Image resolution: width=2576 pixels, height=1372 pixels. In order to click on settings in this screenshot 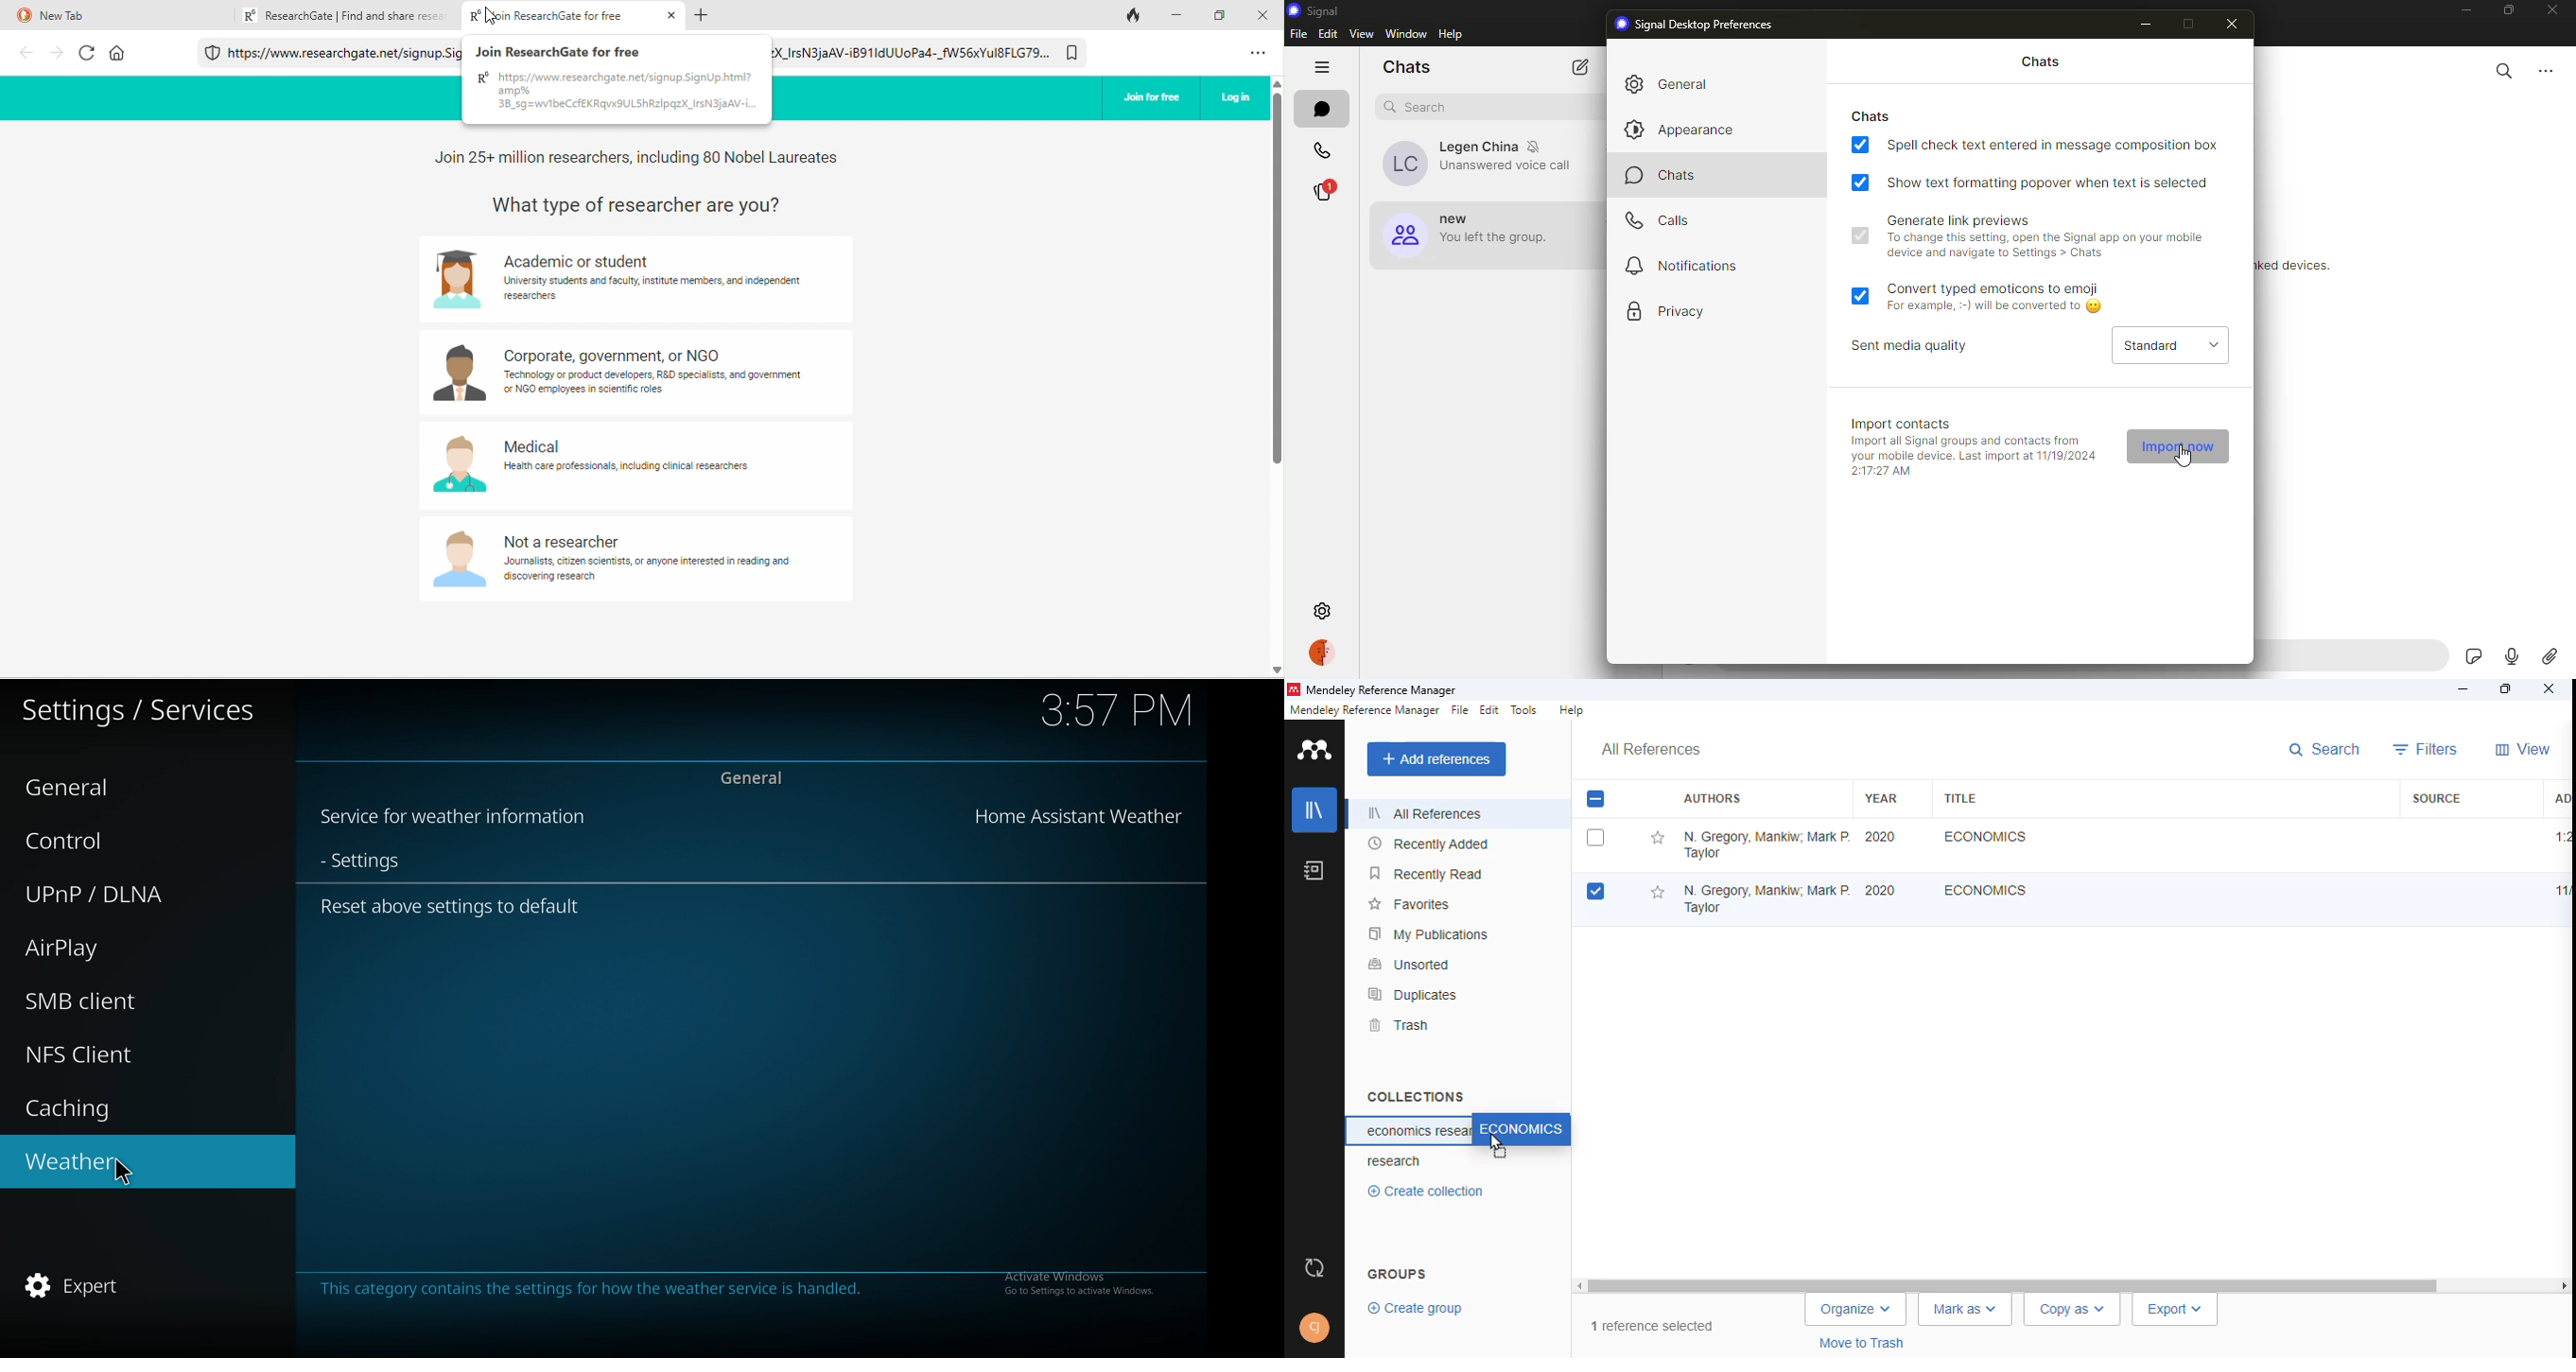, I will do `click(1322, 610)`.